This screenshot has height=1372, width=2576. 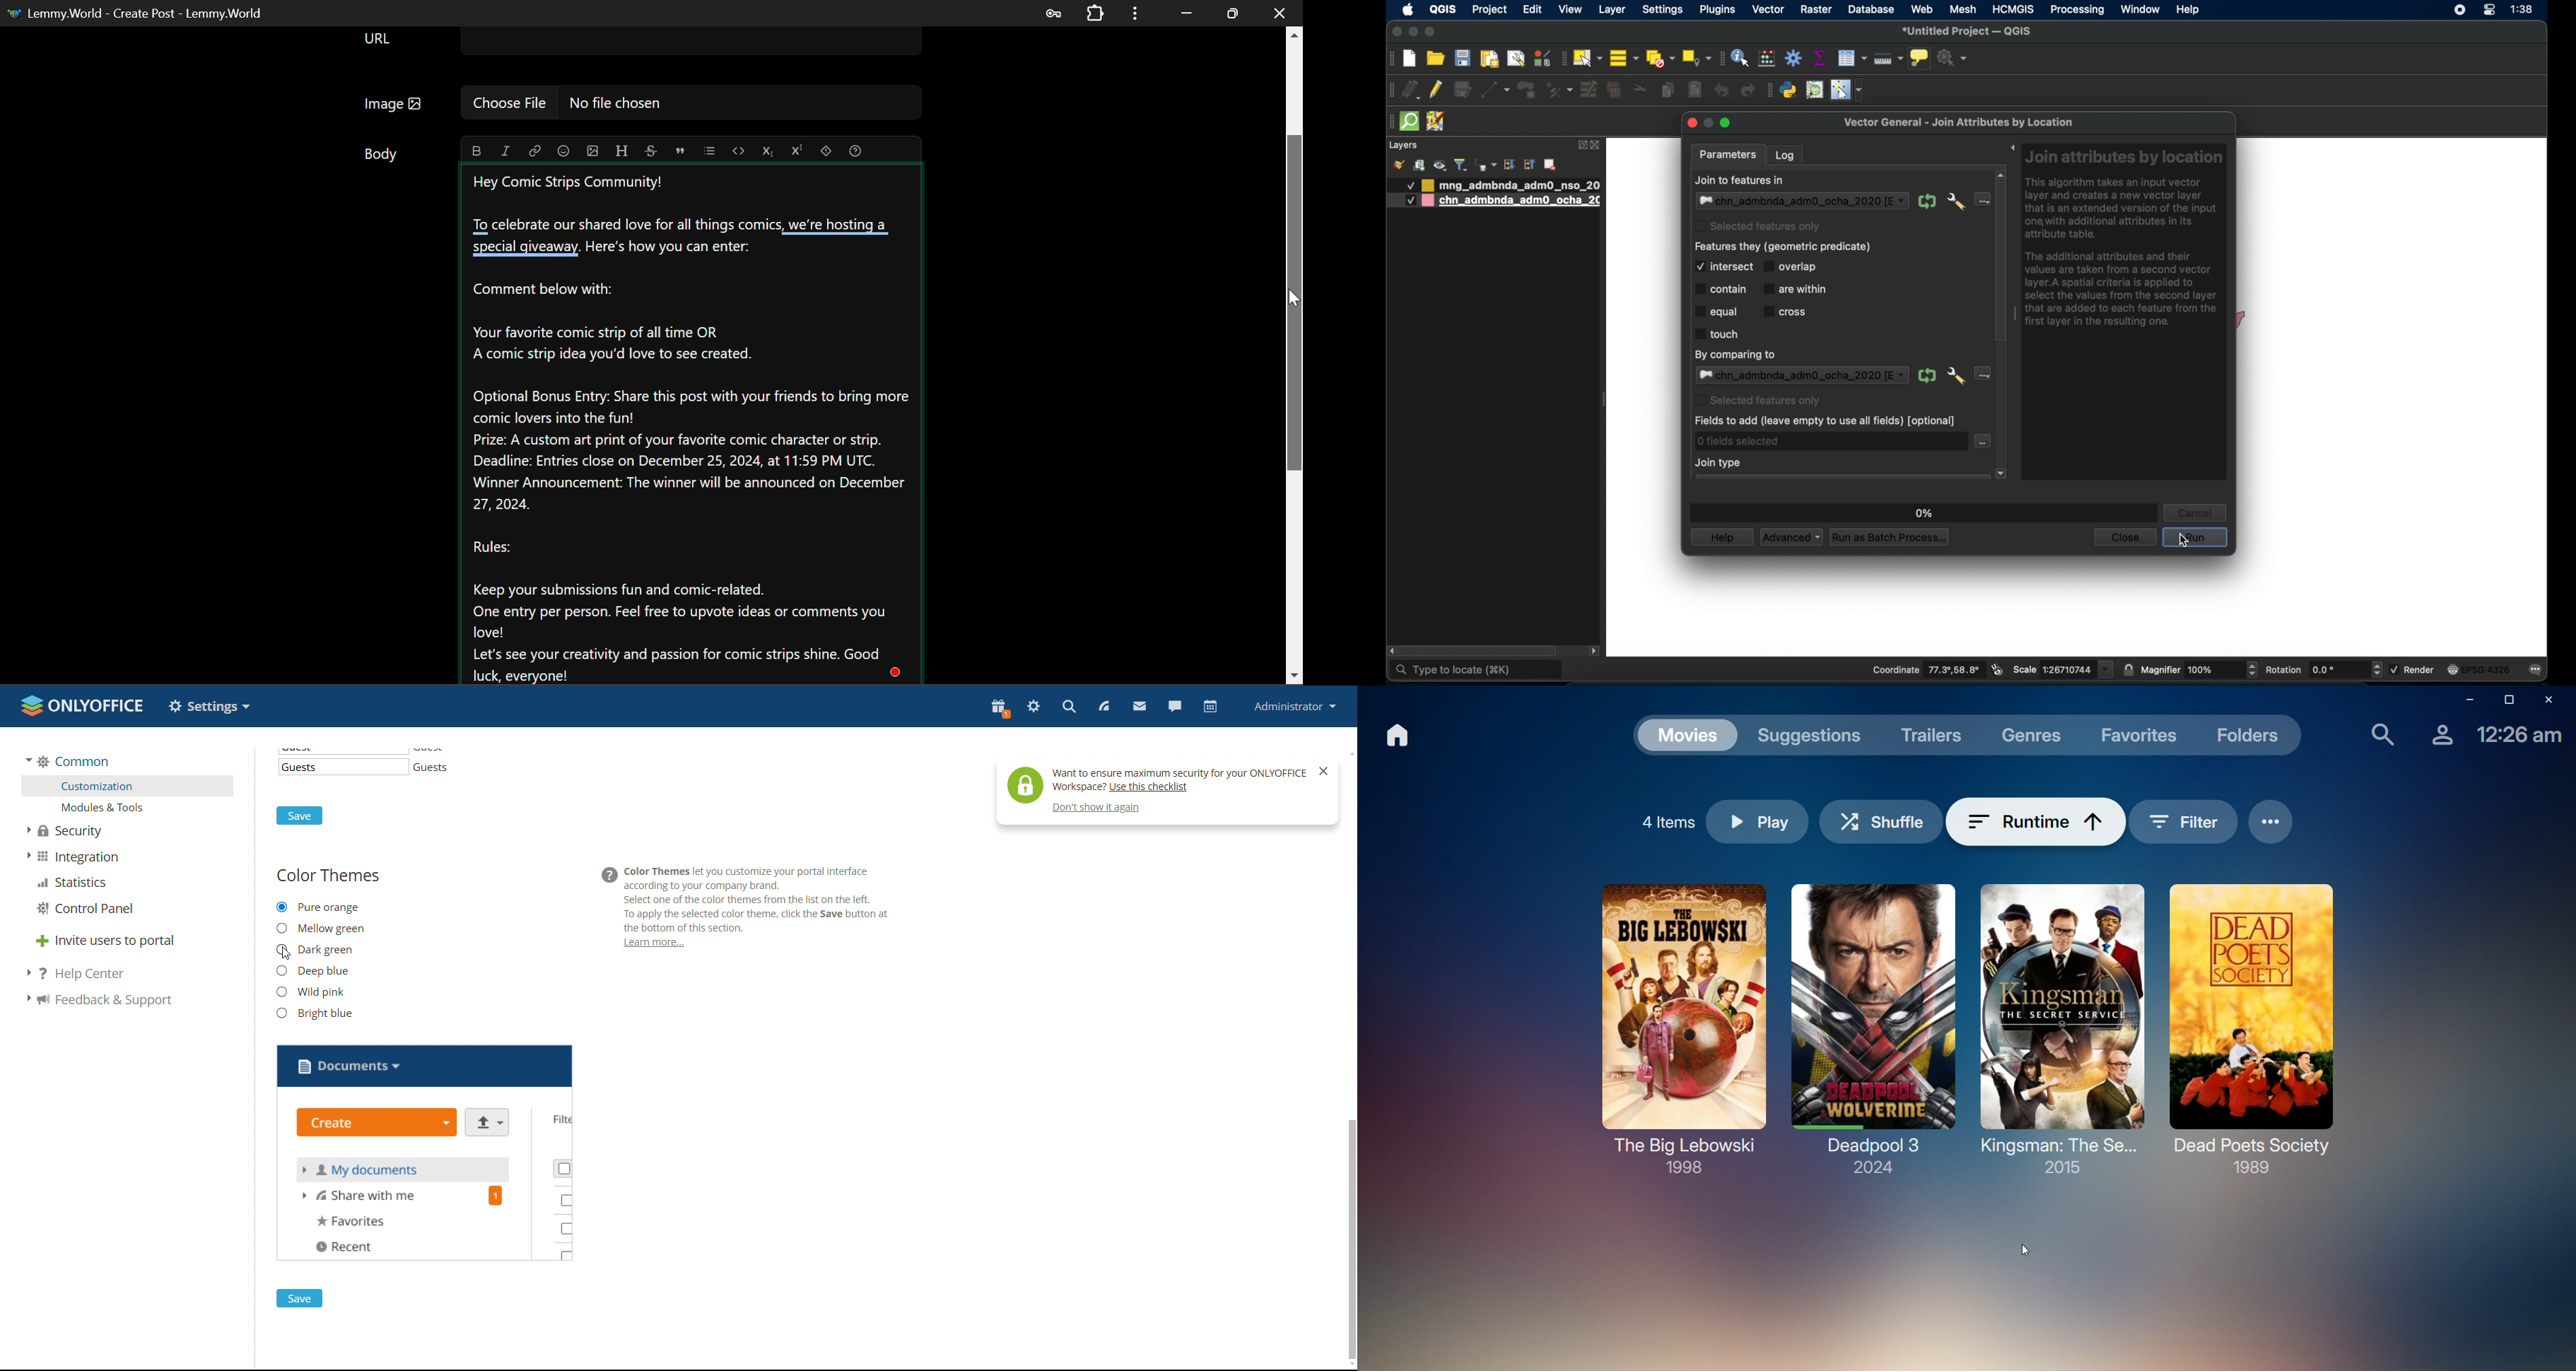 I want to click on Options, so click(x=2258, y=822).